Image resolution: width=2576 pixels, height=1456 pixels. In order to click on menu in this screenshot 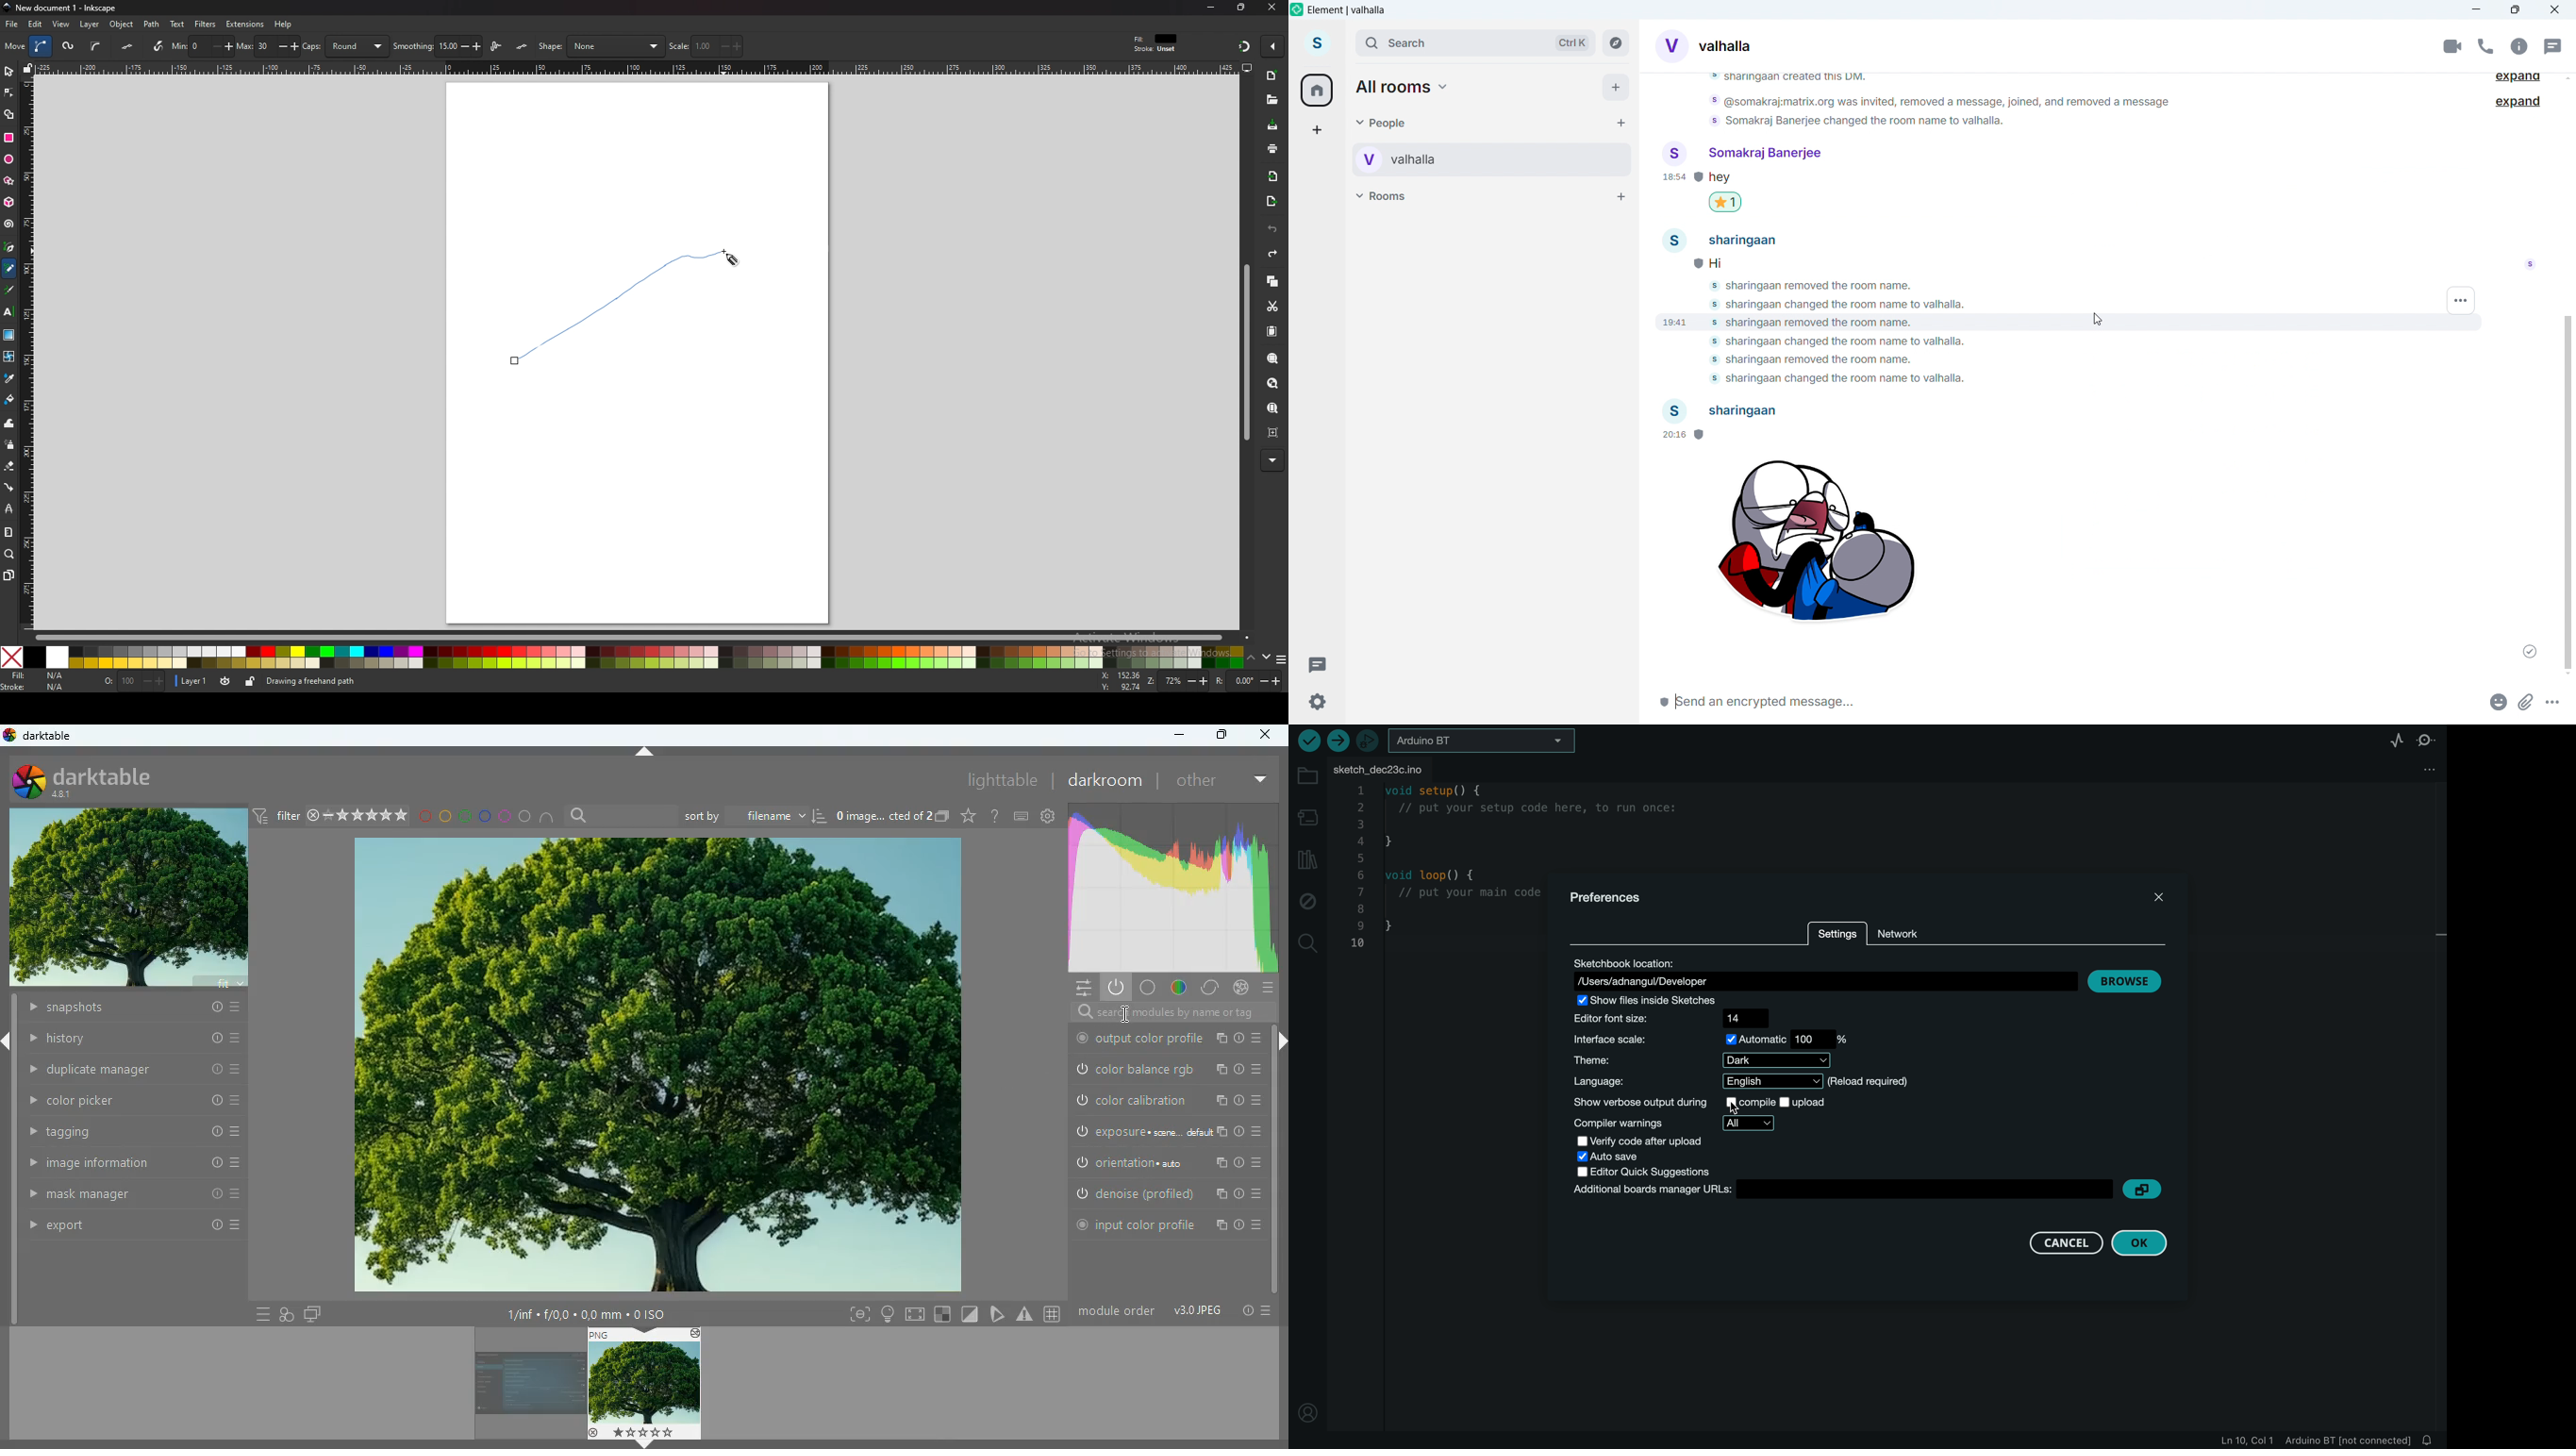, I will do `click(1266, 1311)`.